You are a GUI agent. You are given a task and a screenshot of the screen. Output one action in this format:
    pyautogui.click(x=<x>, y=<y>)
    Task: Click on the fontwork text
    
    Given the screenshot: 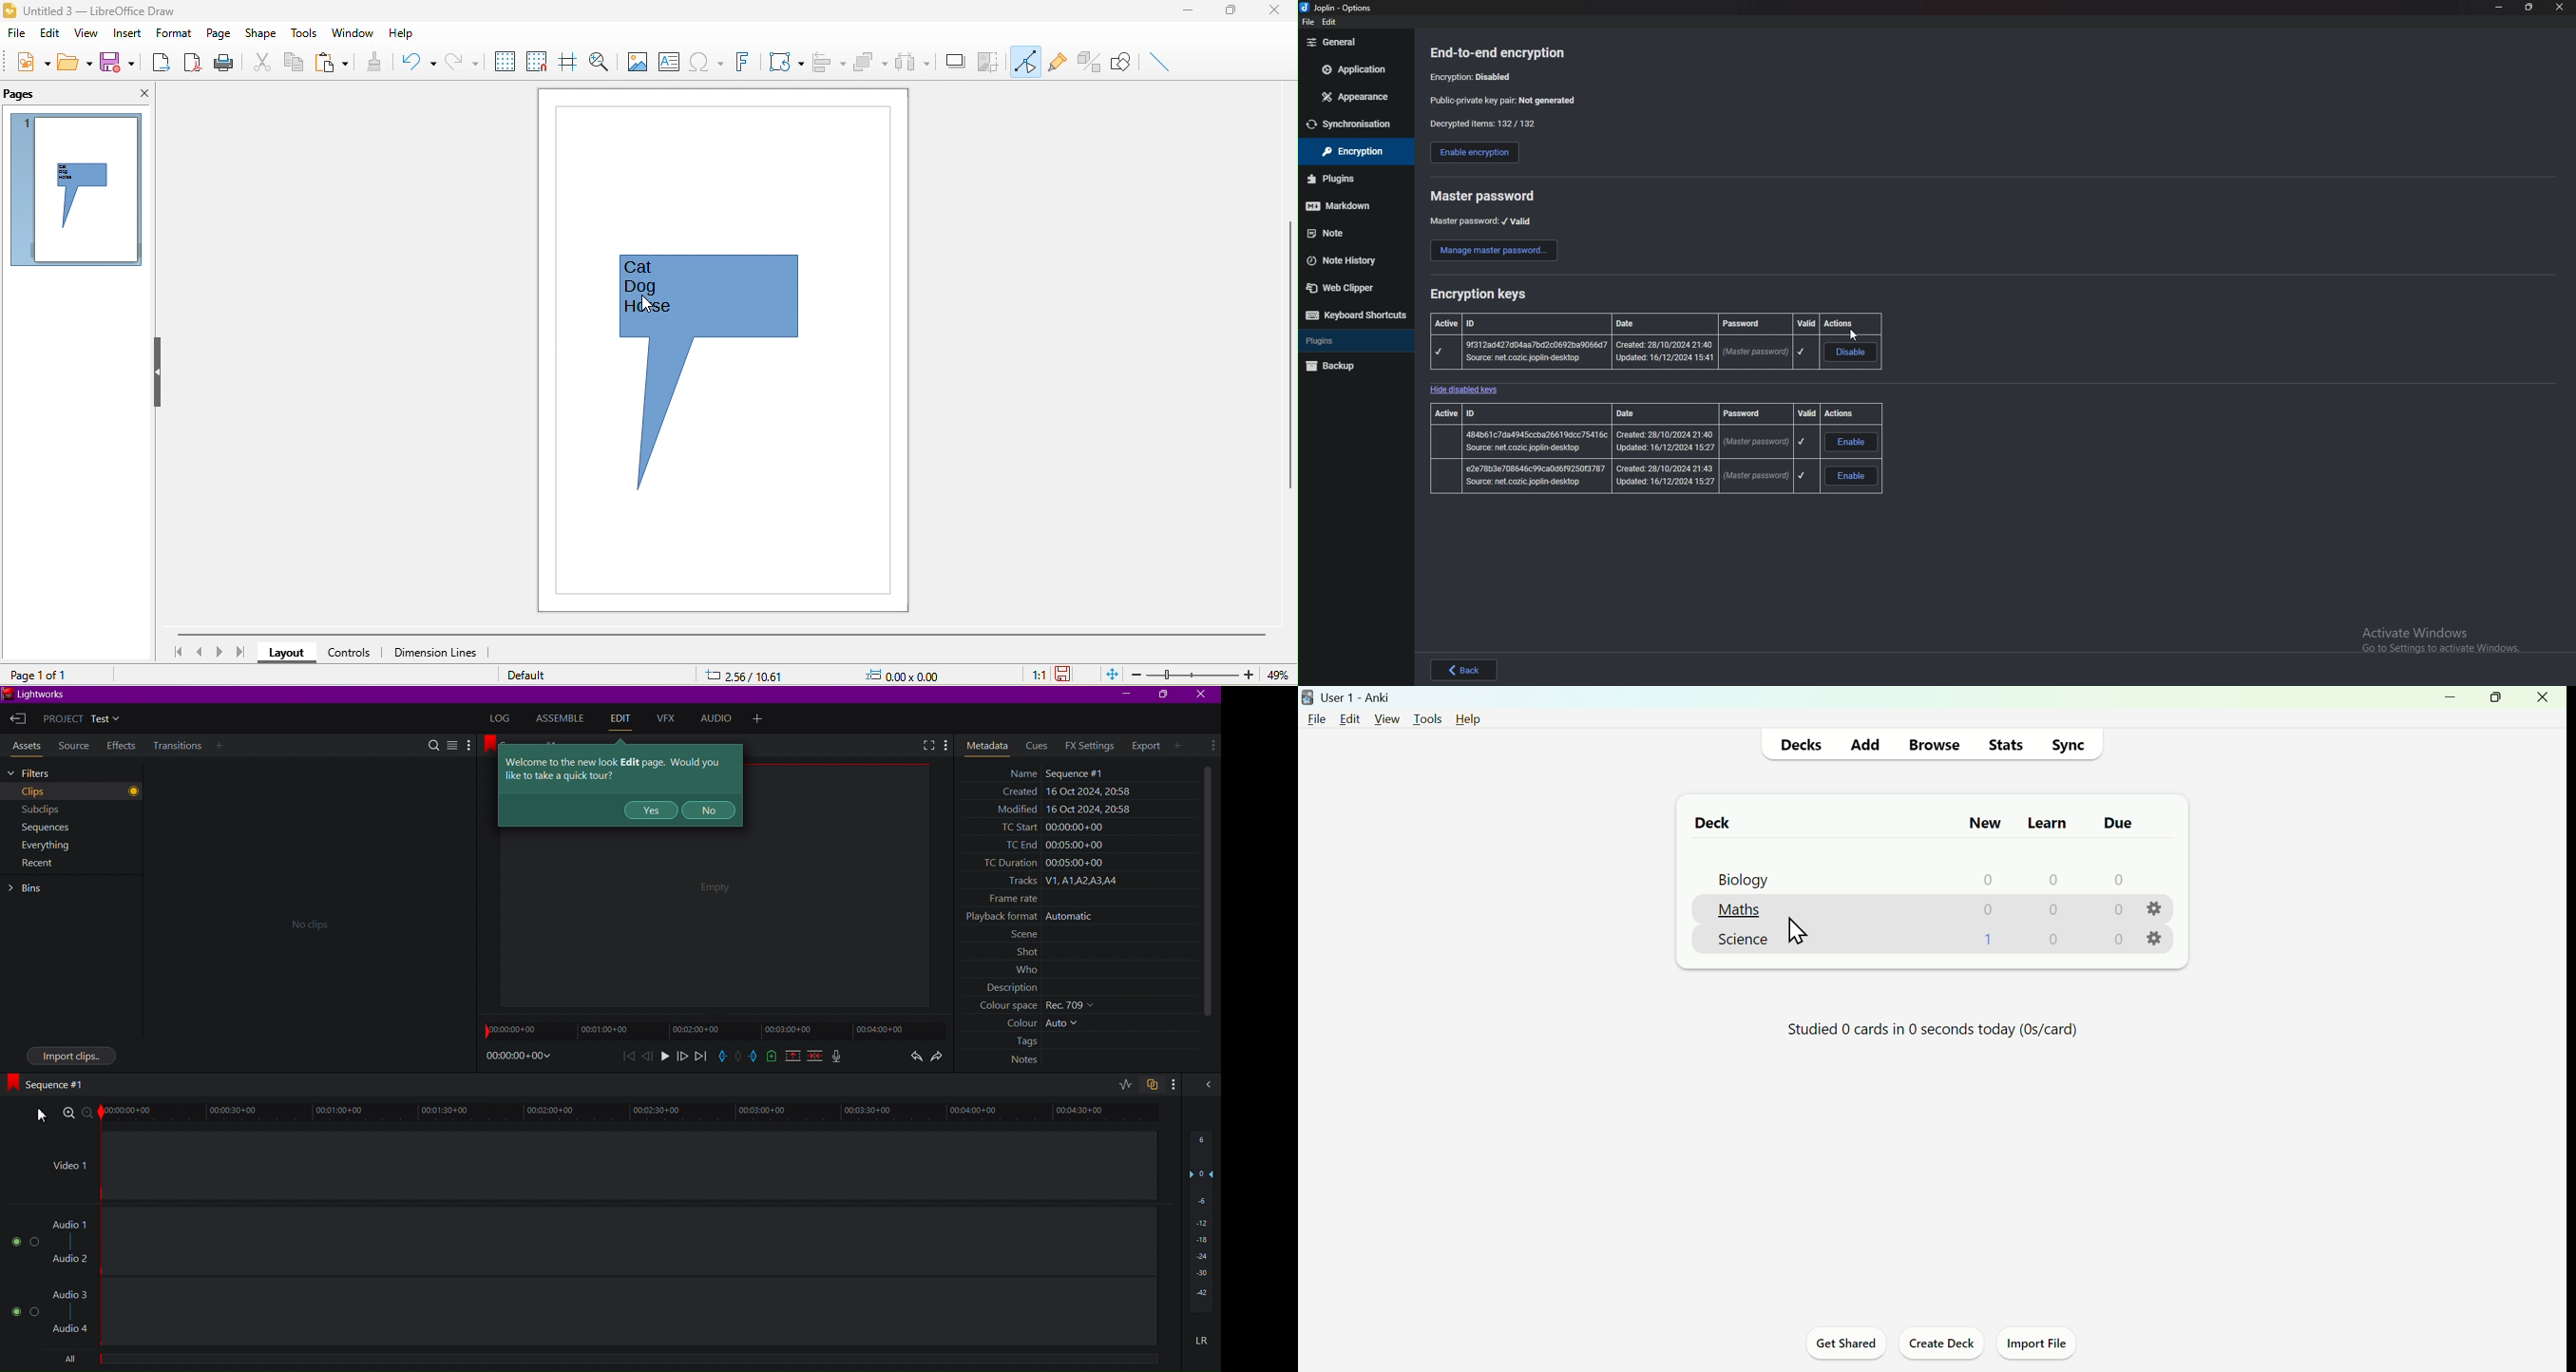 What is the action you would take?
    pyautogui.click(x=740, y=64)
    